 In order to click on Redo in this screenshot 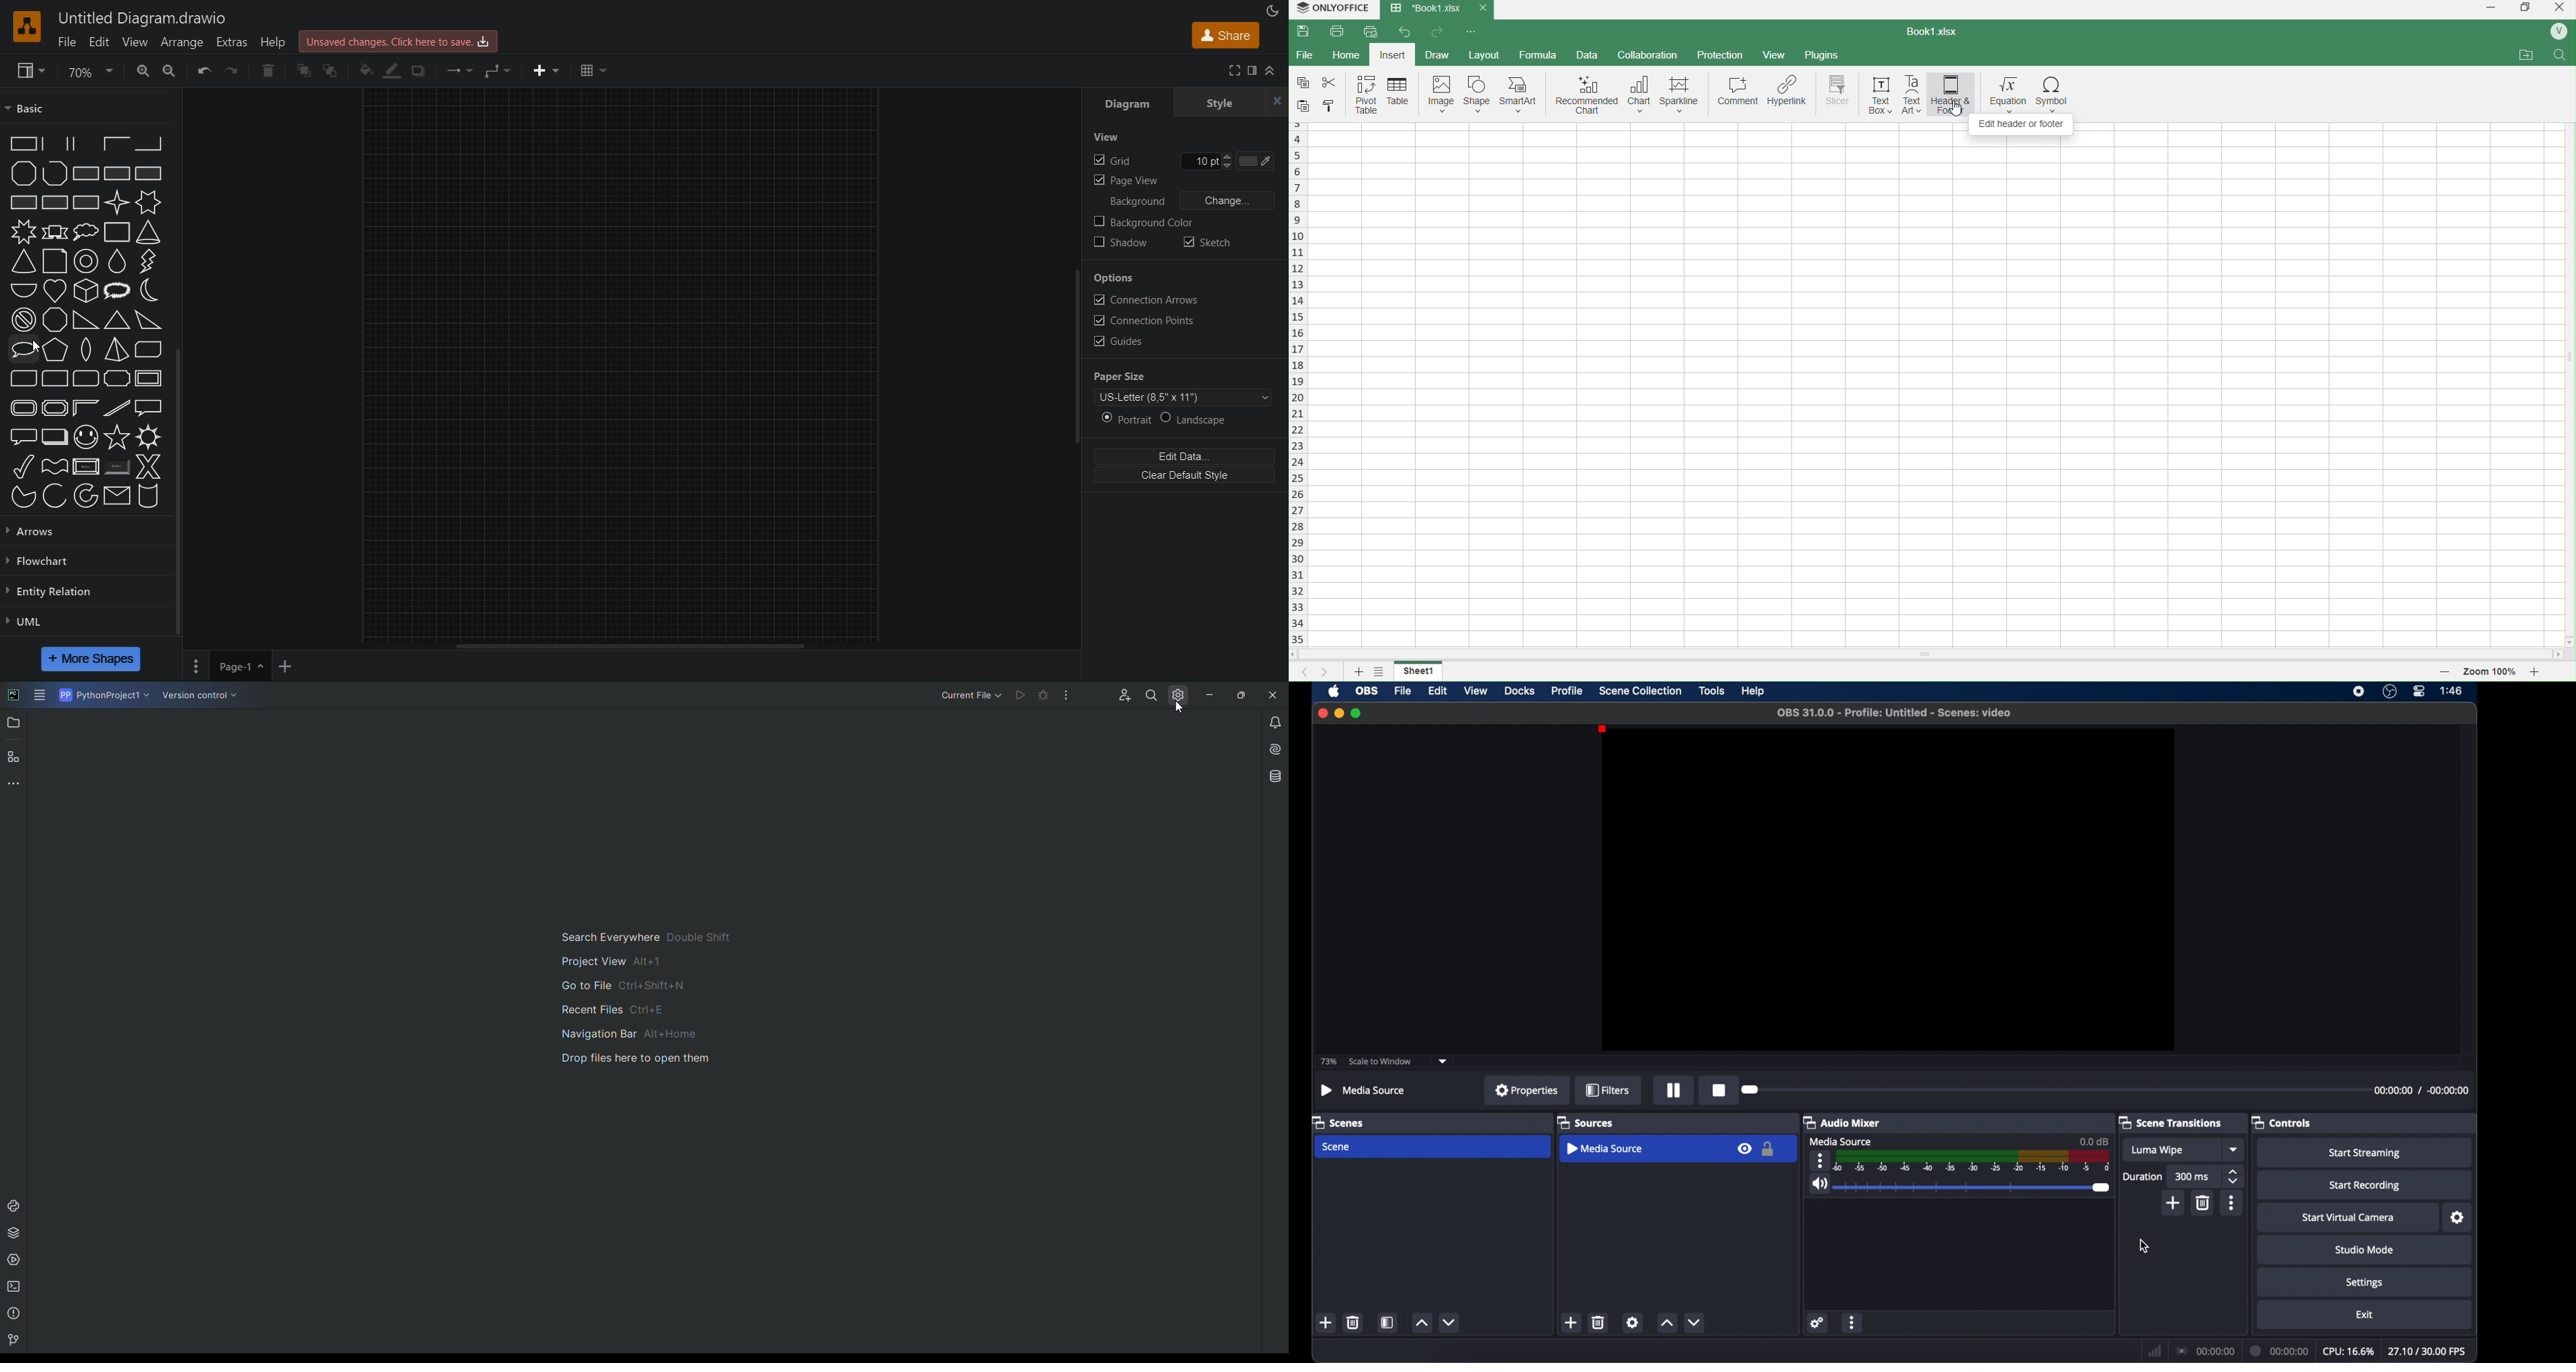, I will do `click(230, 73)`.